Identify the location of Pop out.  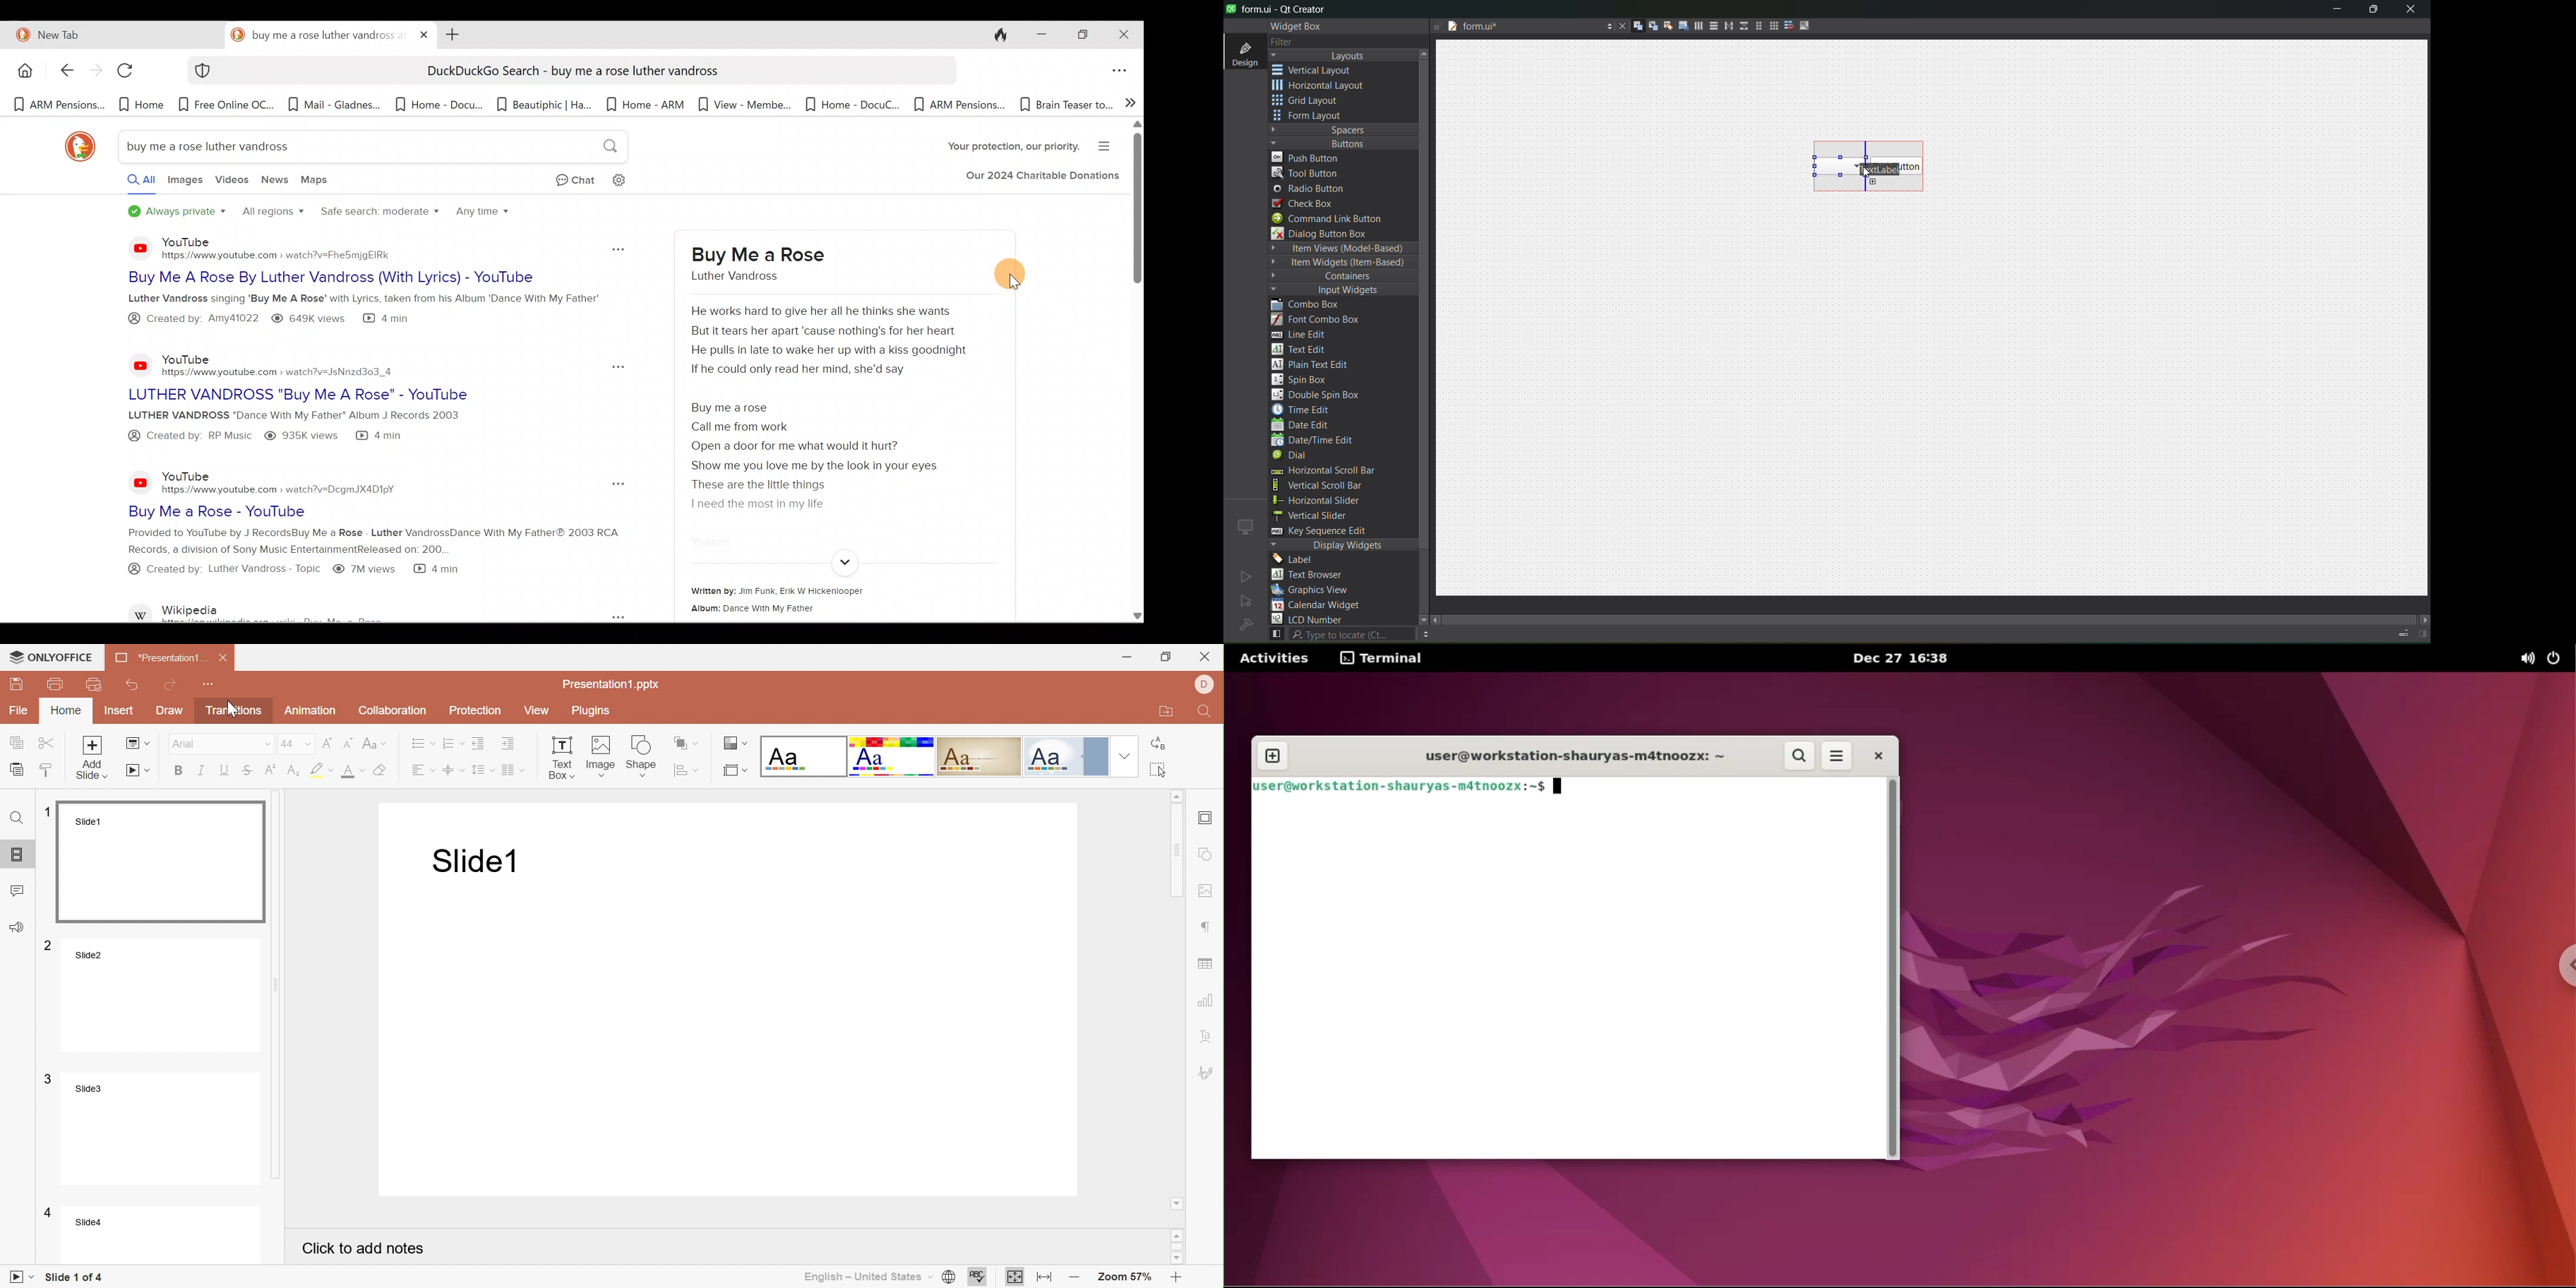
(608, 366).